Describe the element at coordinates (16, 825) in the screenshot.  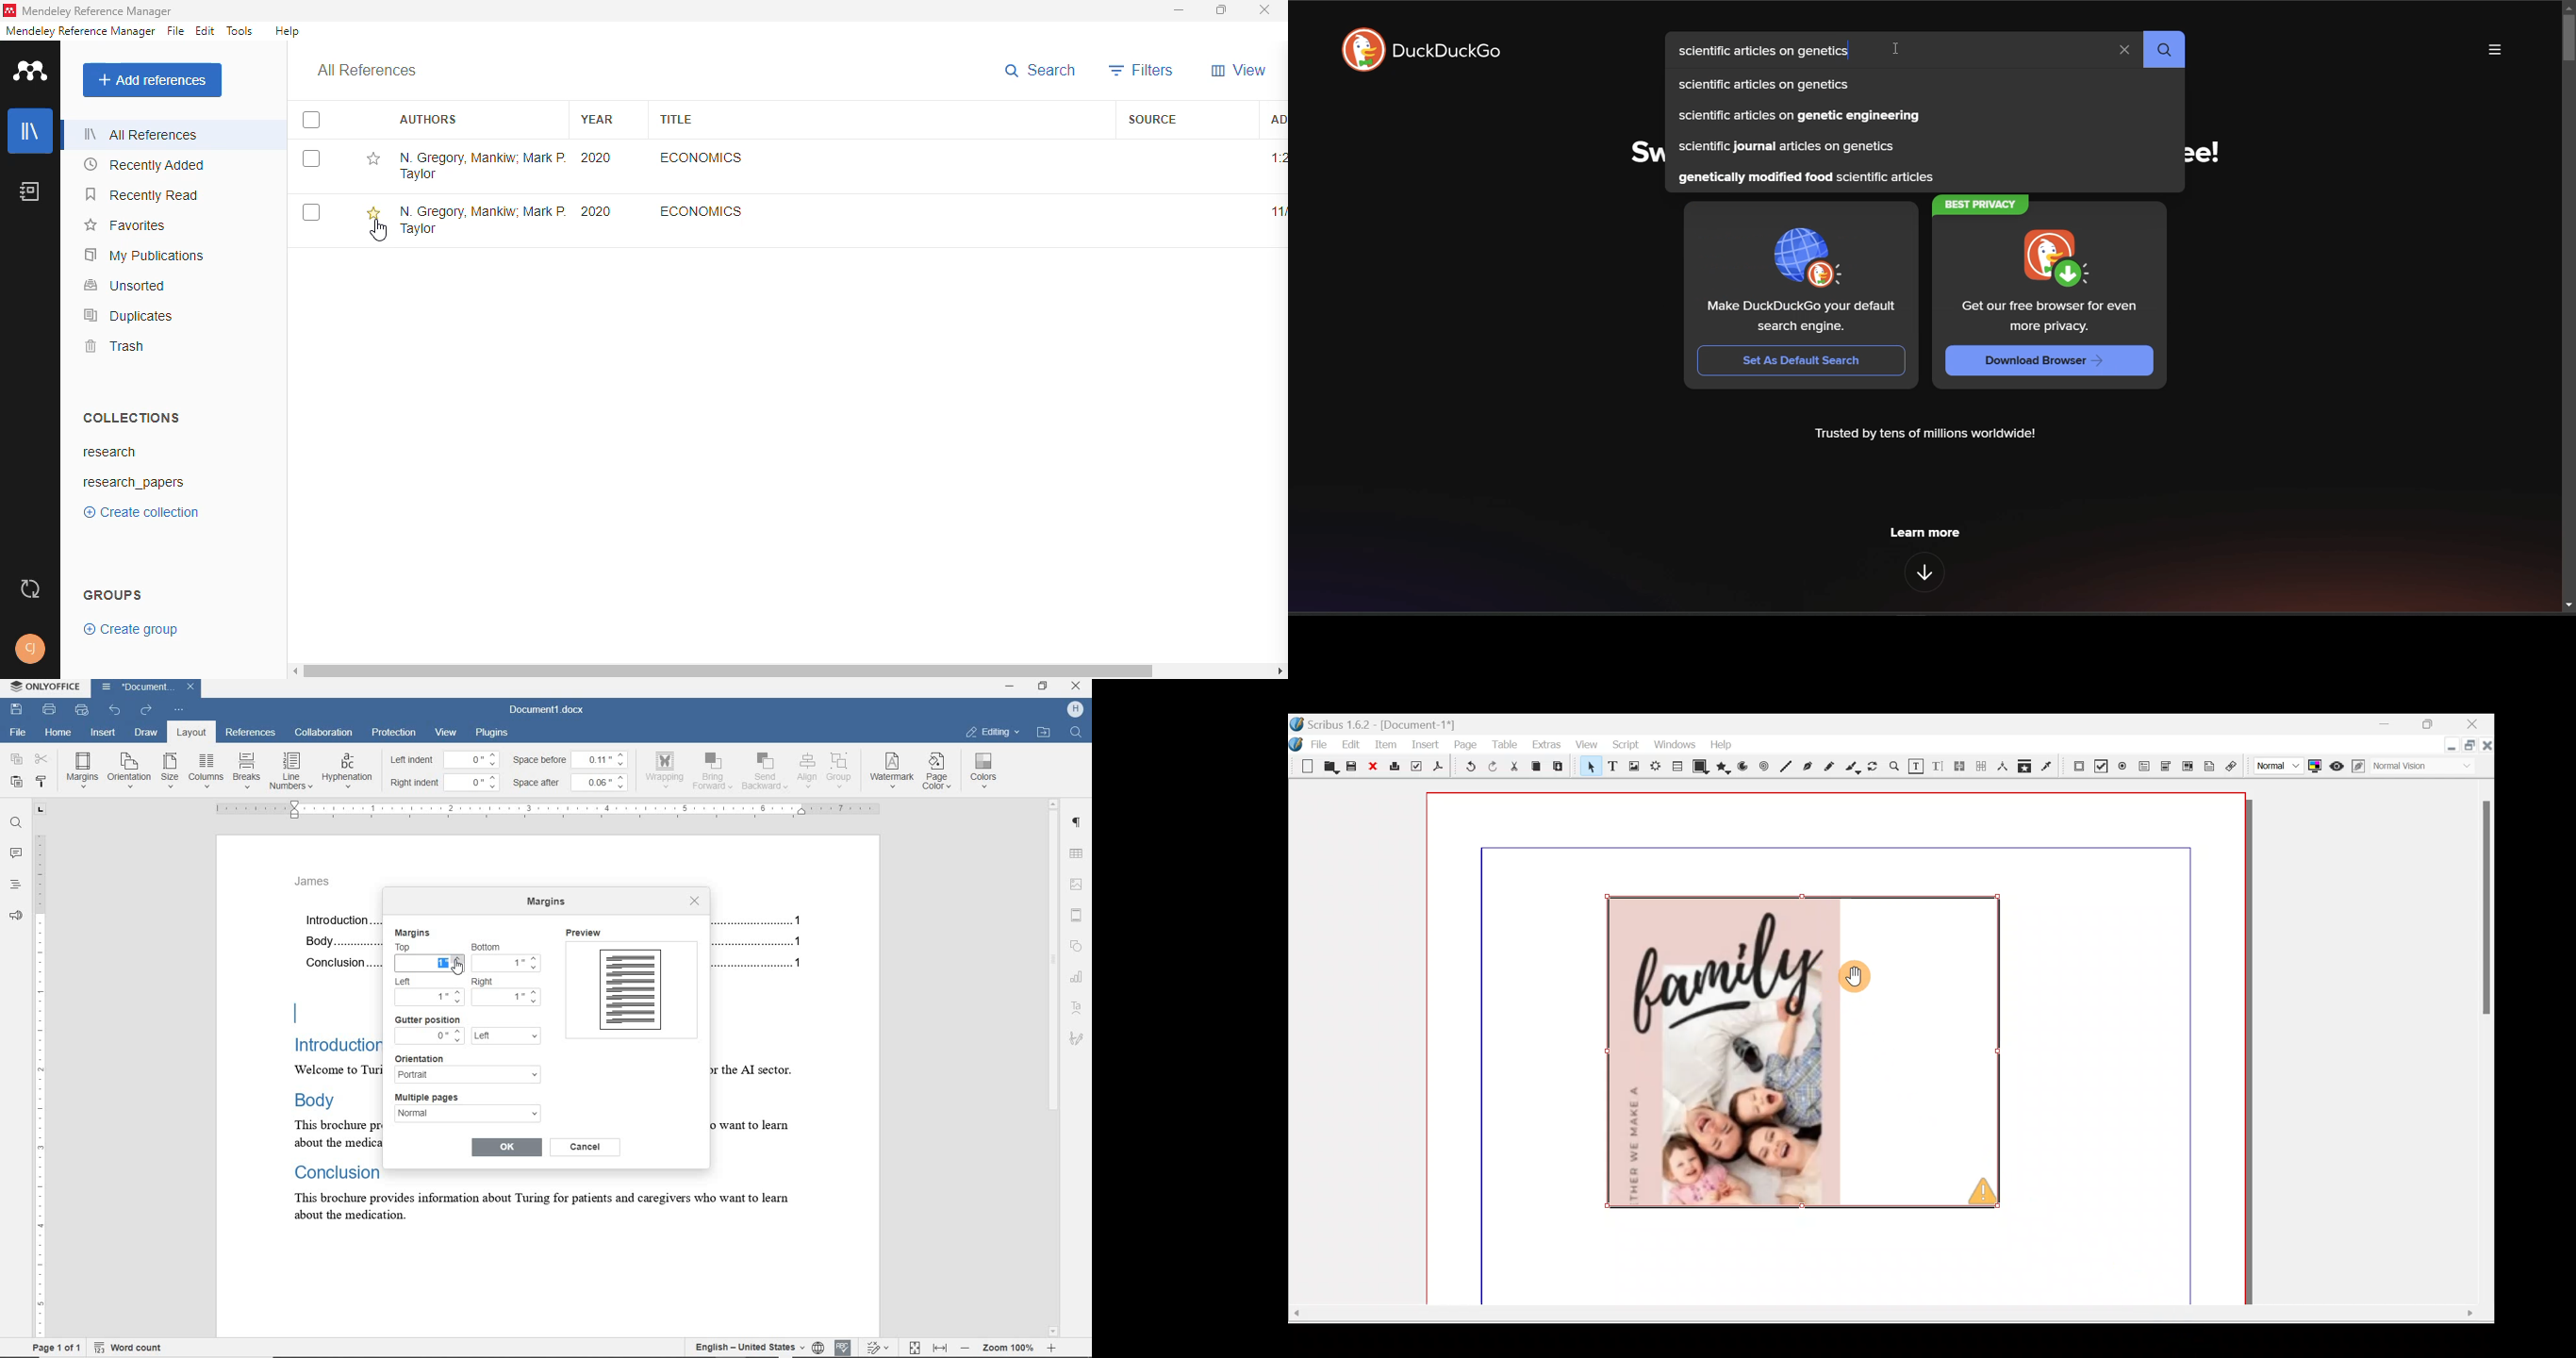
I see `find` at that location.